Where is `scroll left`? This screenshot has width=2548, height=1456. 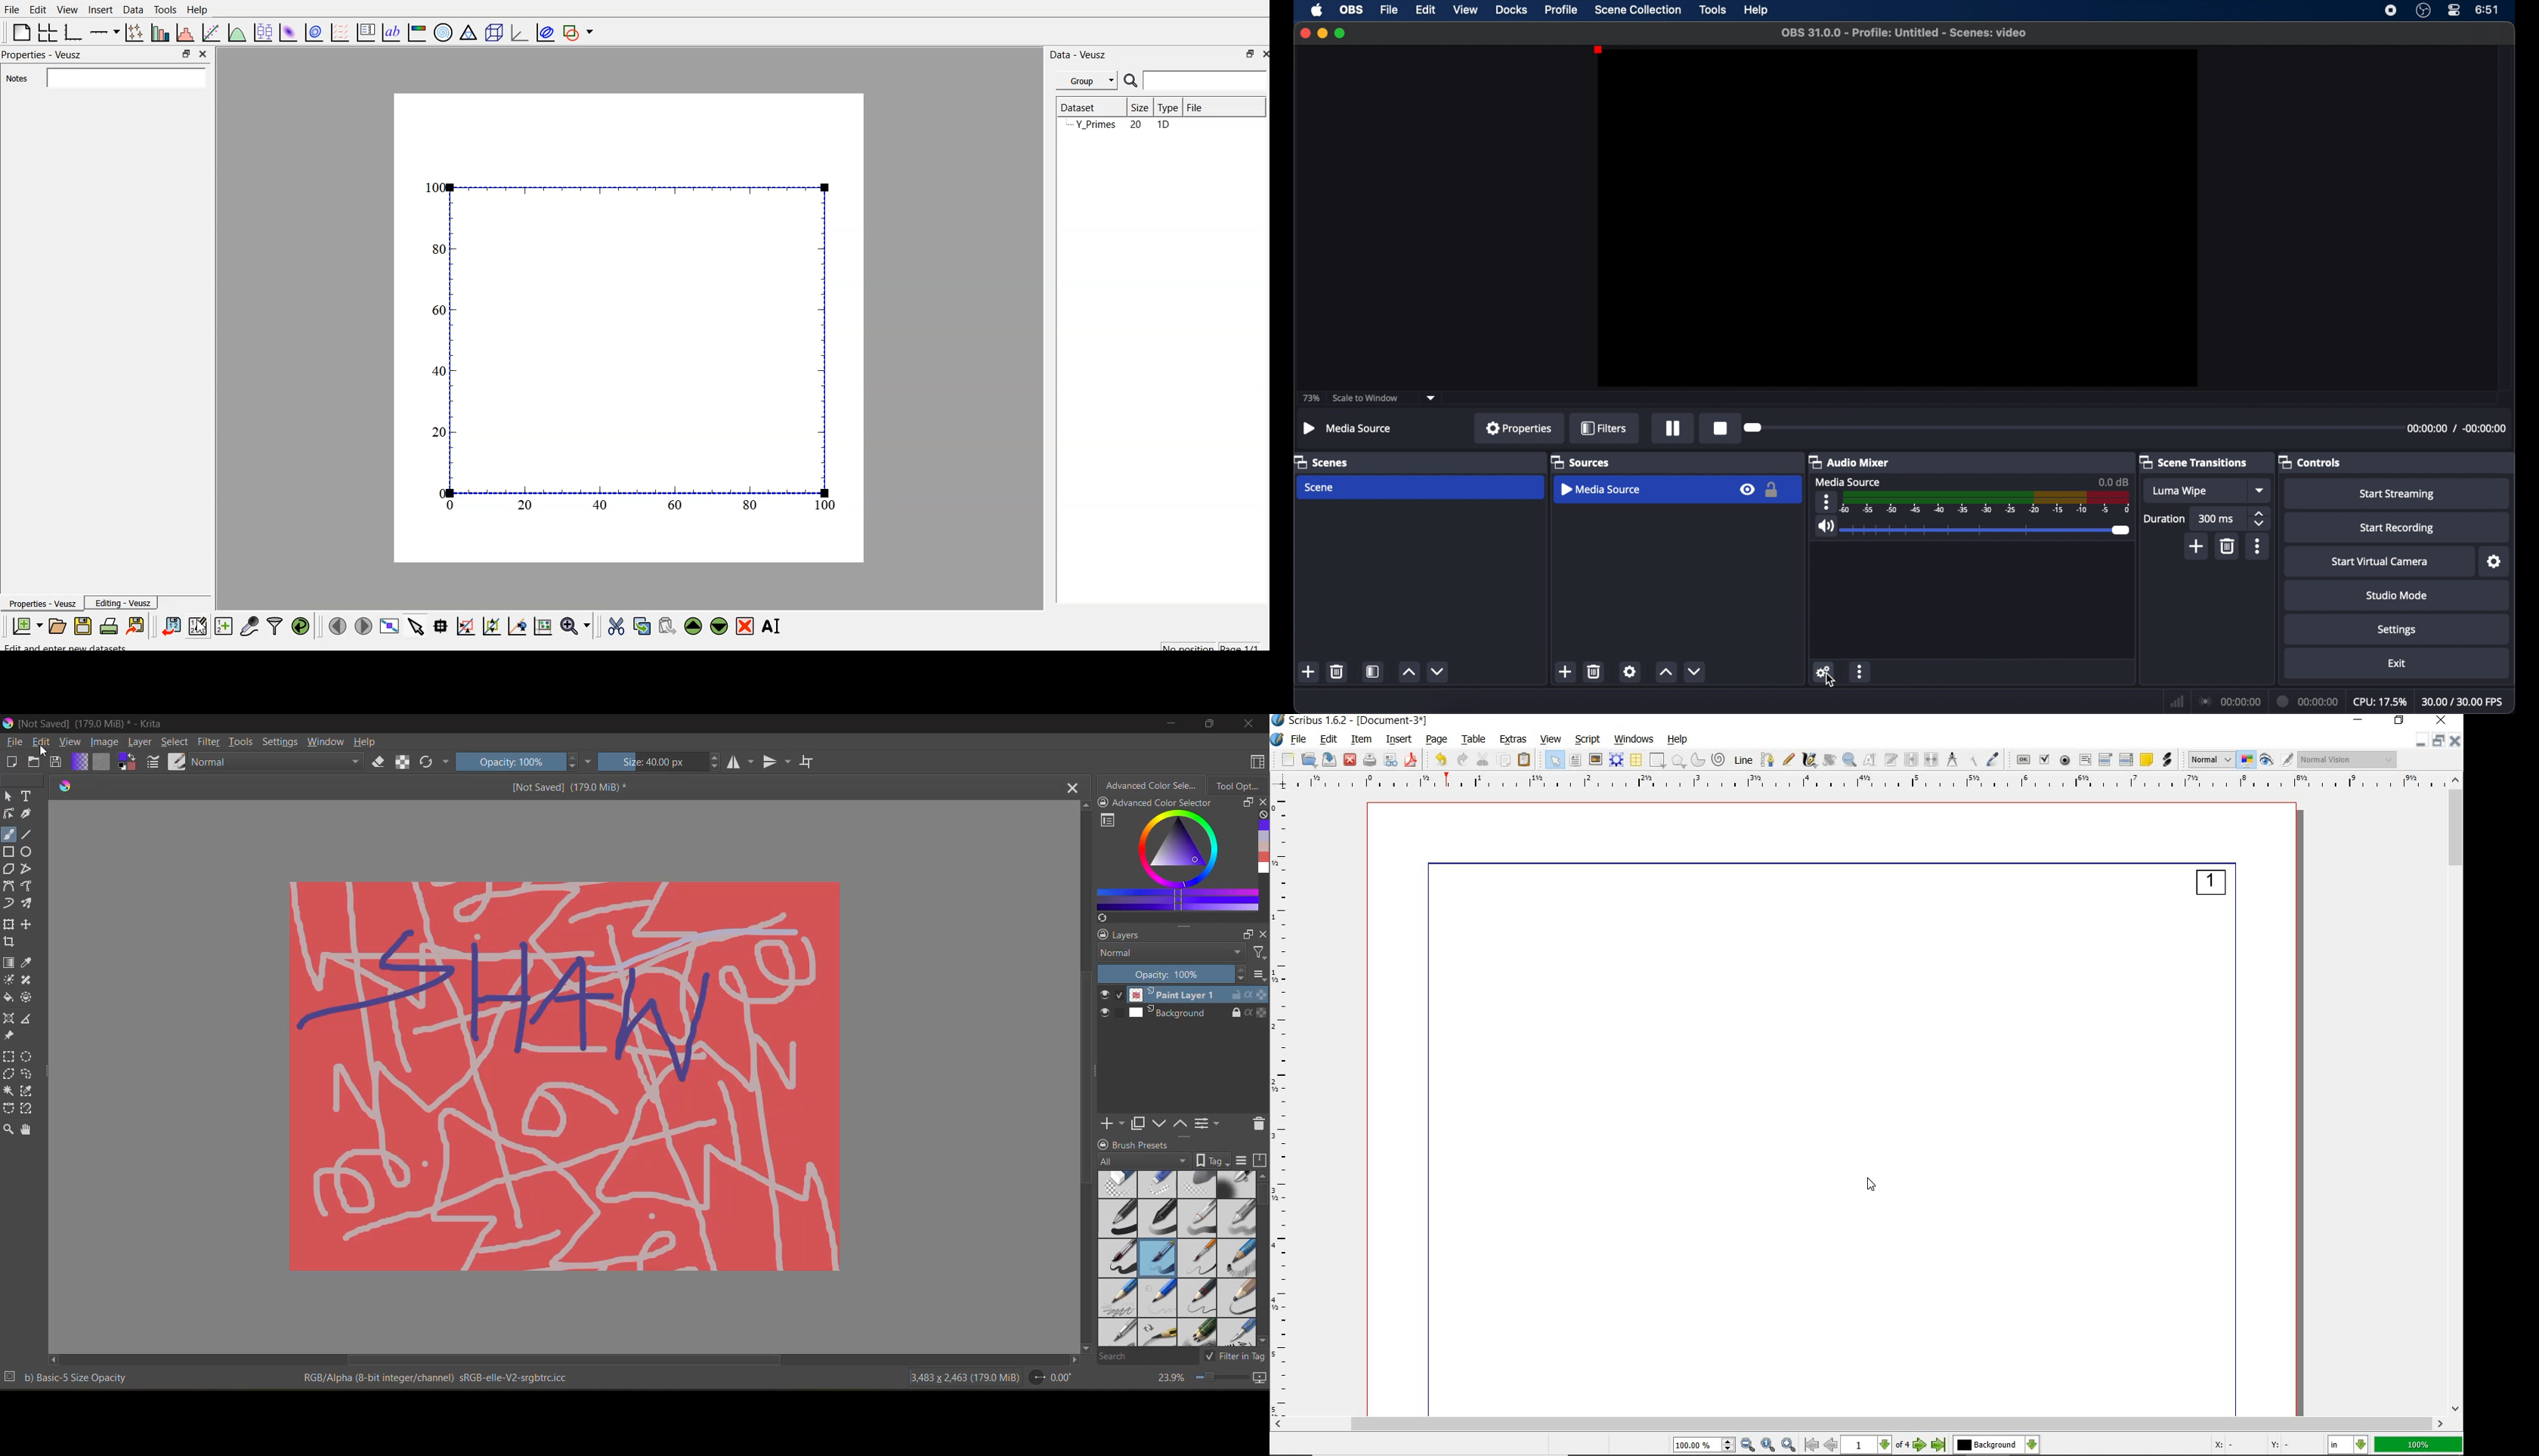 scroll left is located at coordinates (55, 1357).